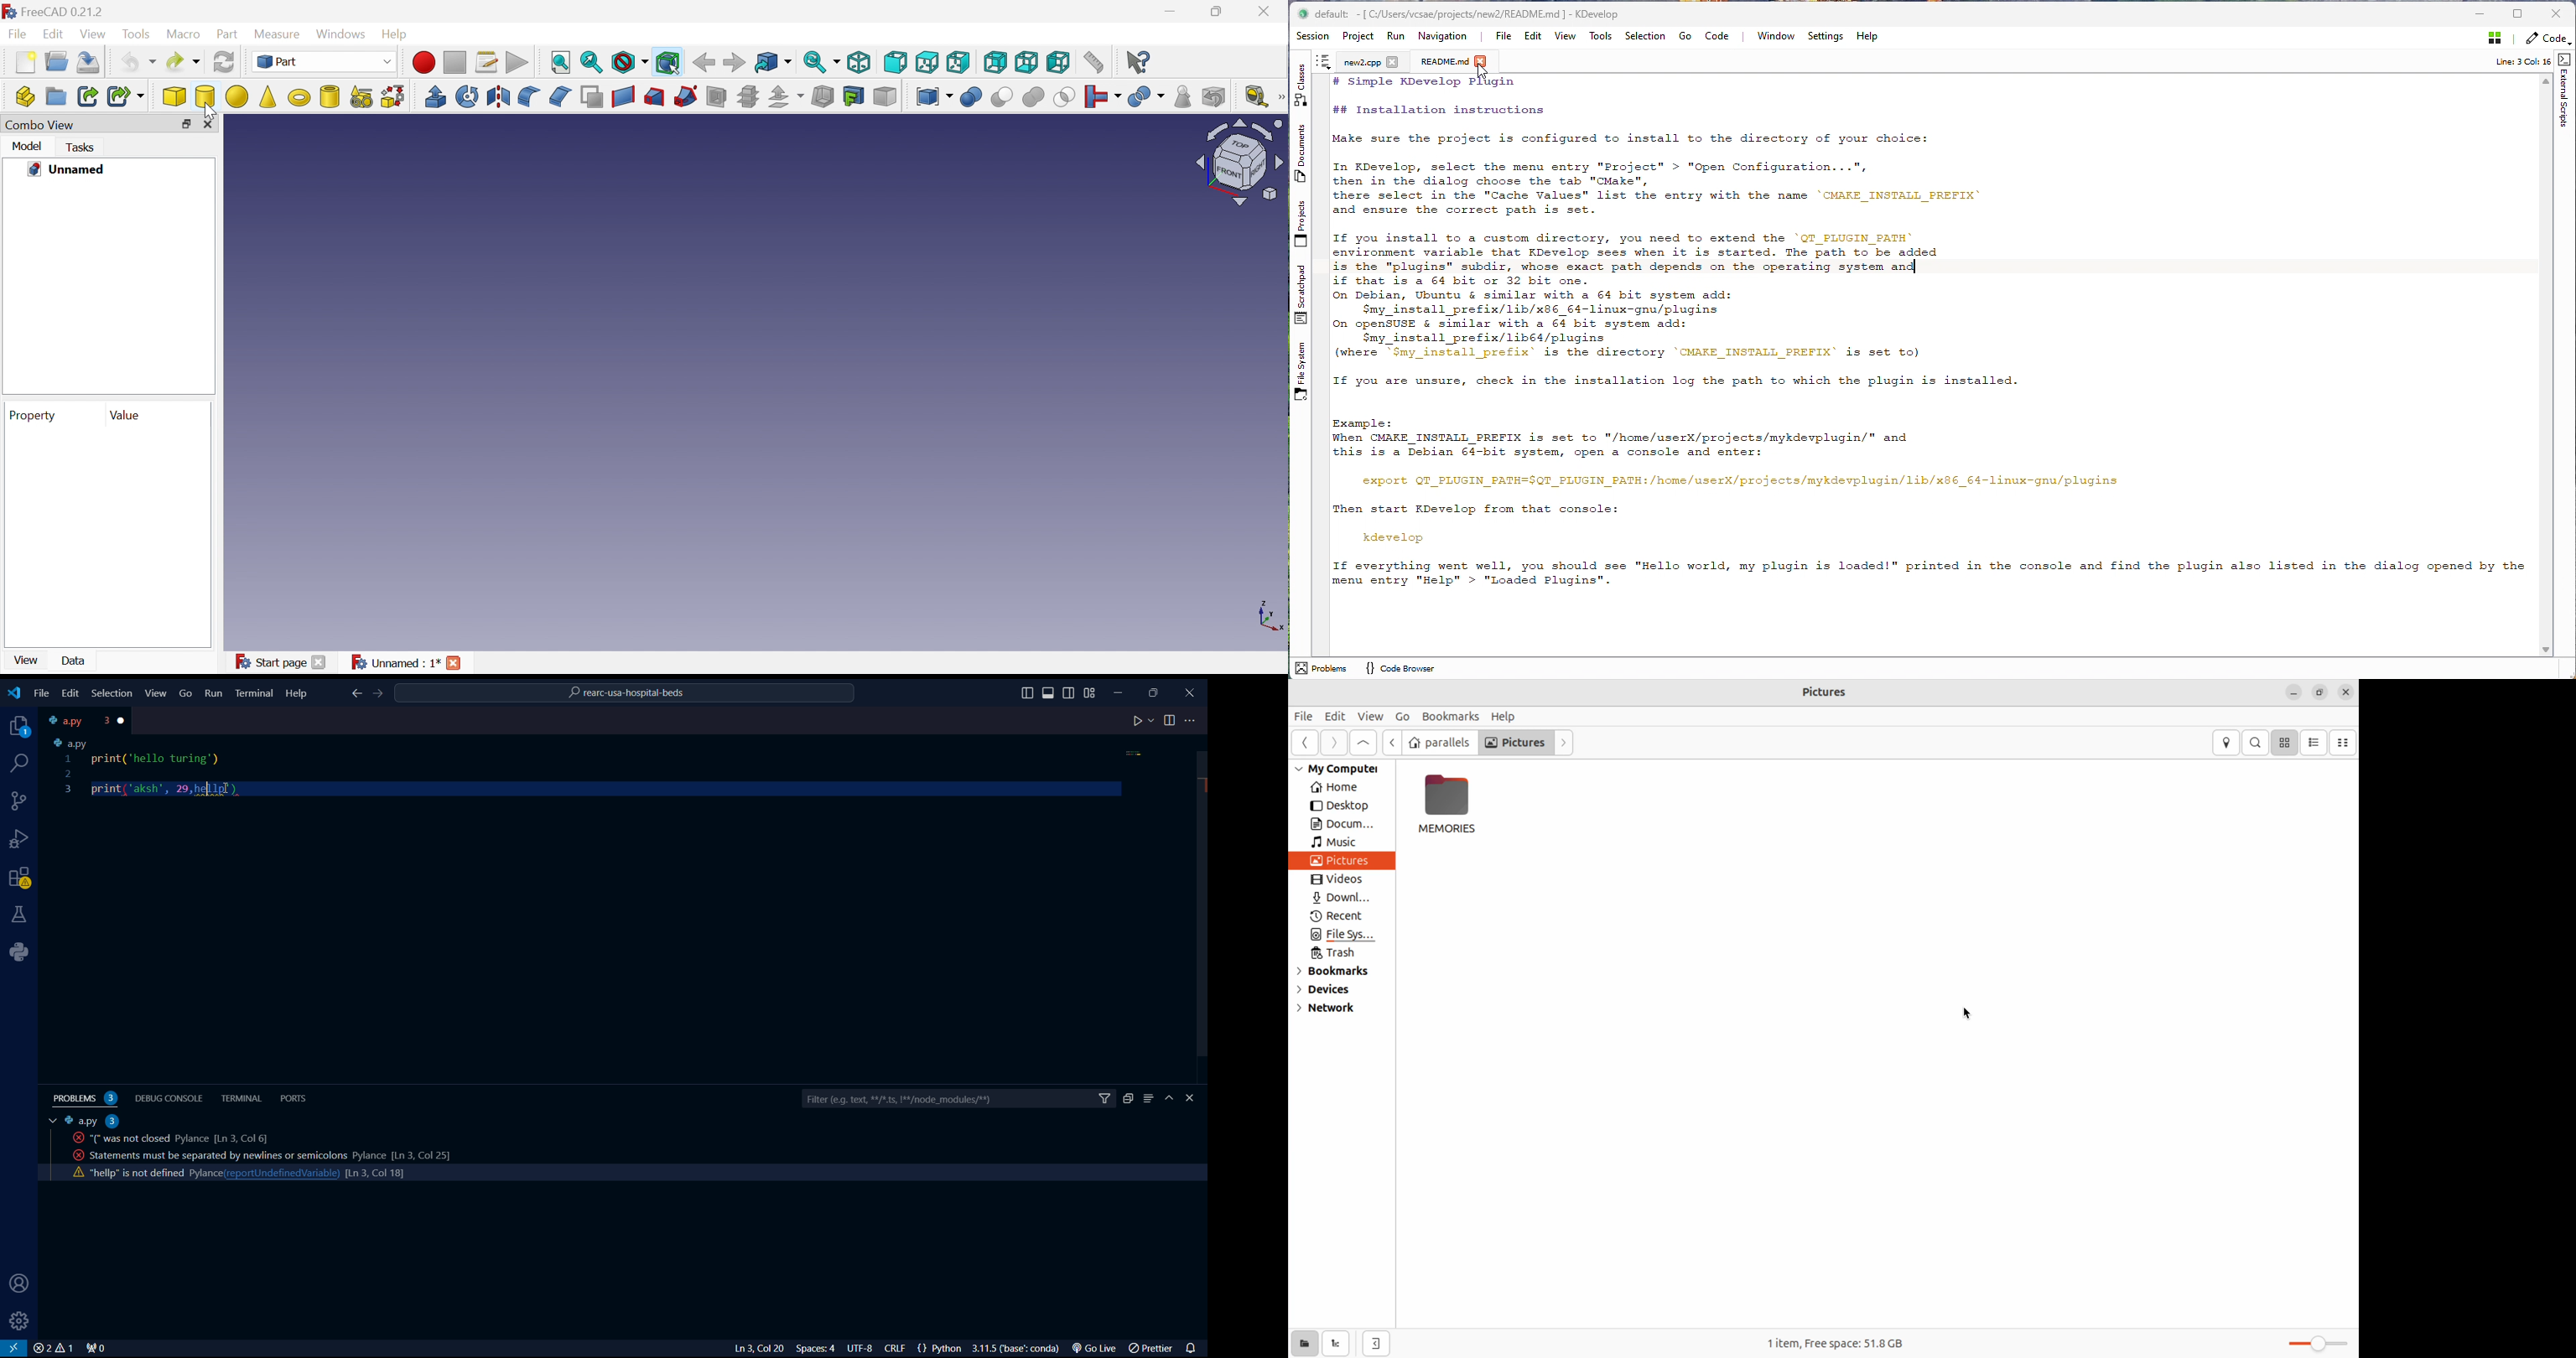 Image resolution: width=2576 pixels, height=1372 pixels. I want to click on Go, so click(1403, 717).